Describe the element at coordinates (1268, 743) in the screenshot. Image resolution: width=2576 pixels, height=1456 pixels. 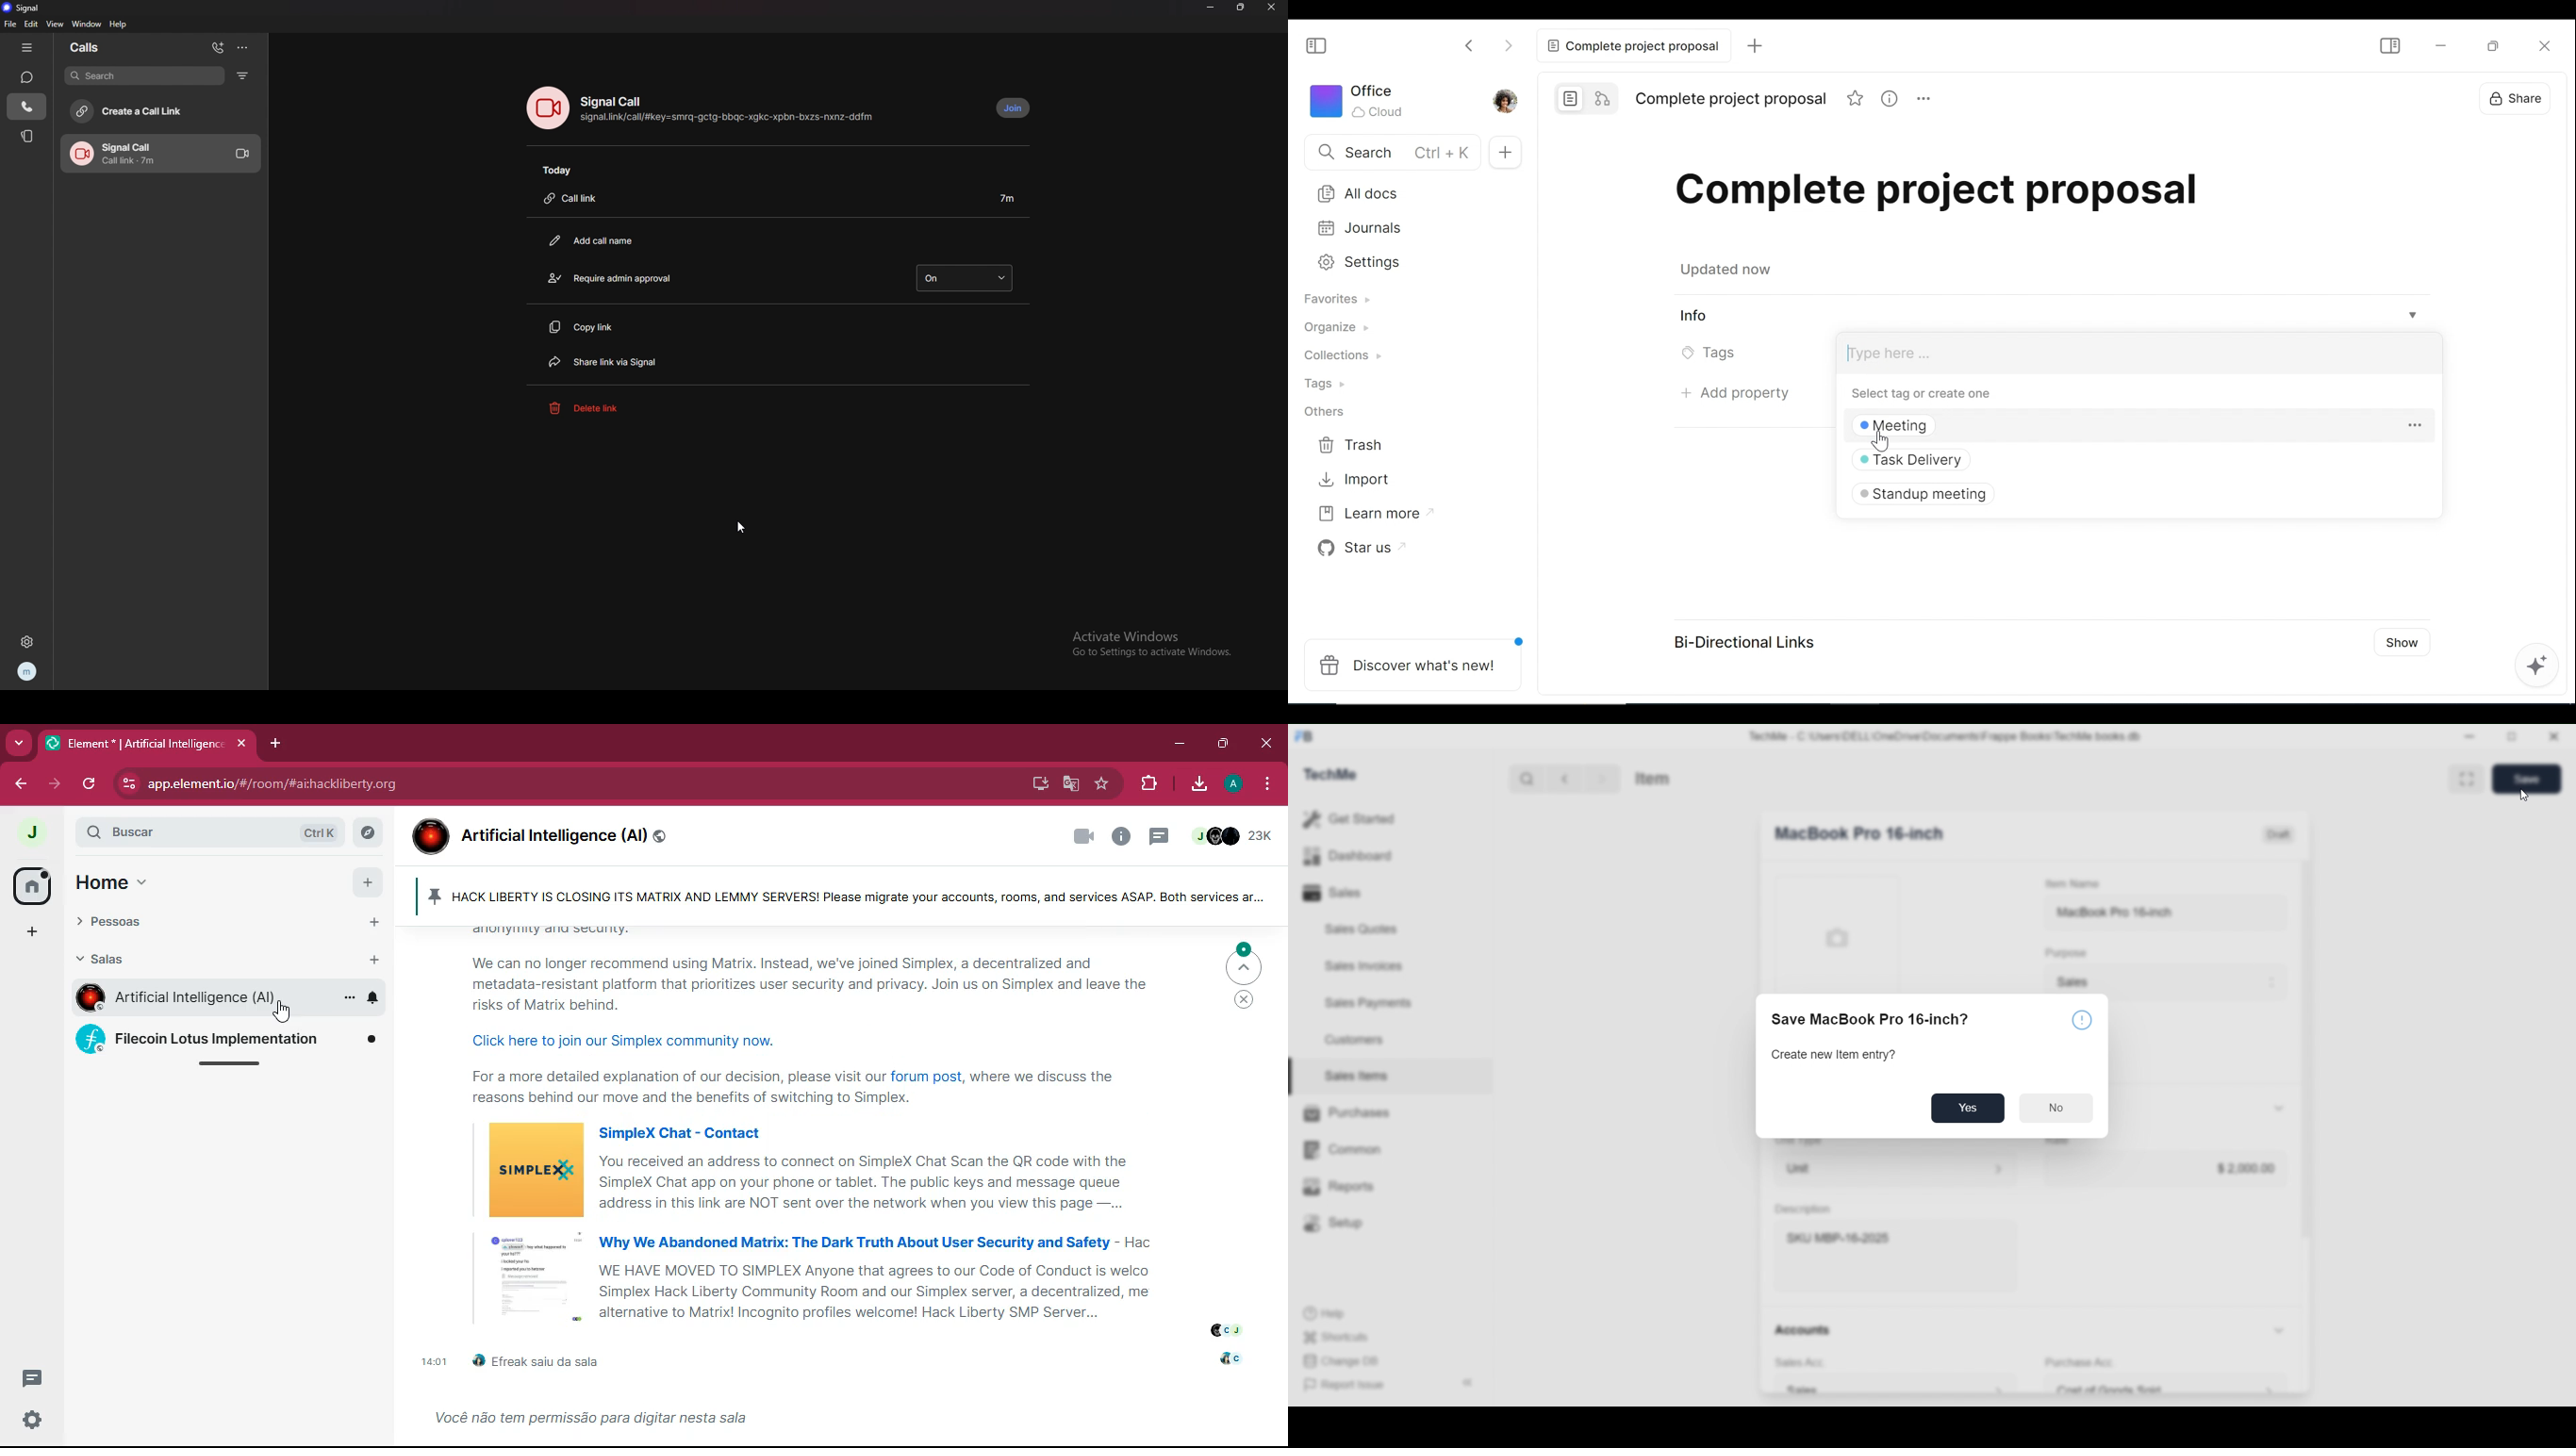
I see `close` at that location.